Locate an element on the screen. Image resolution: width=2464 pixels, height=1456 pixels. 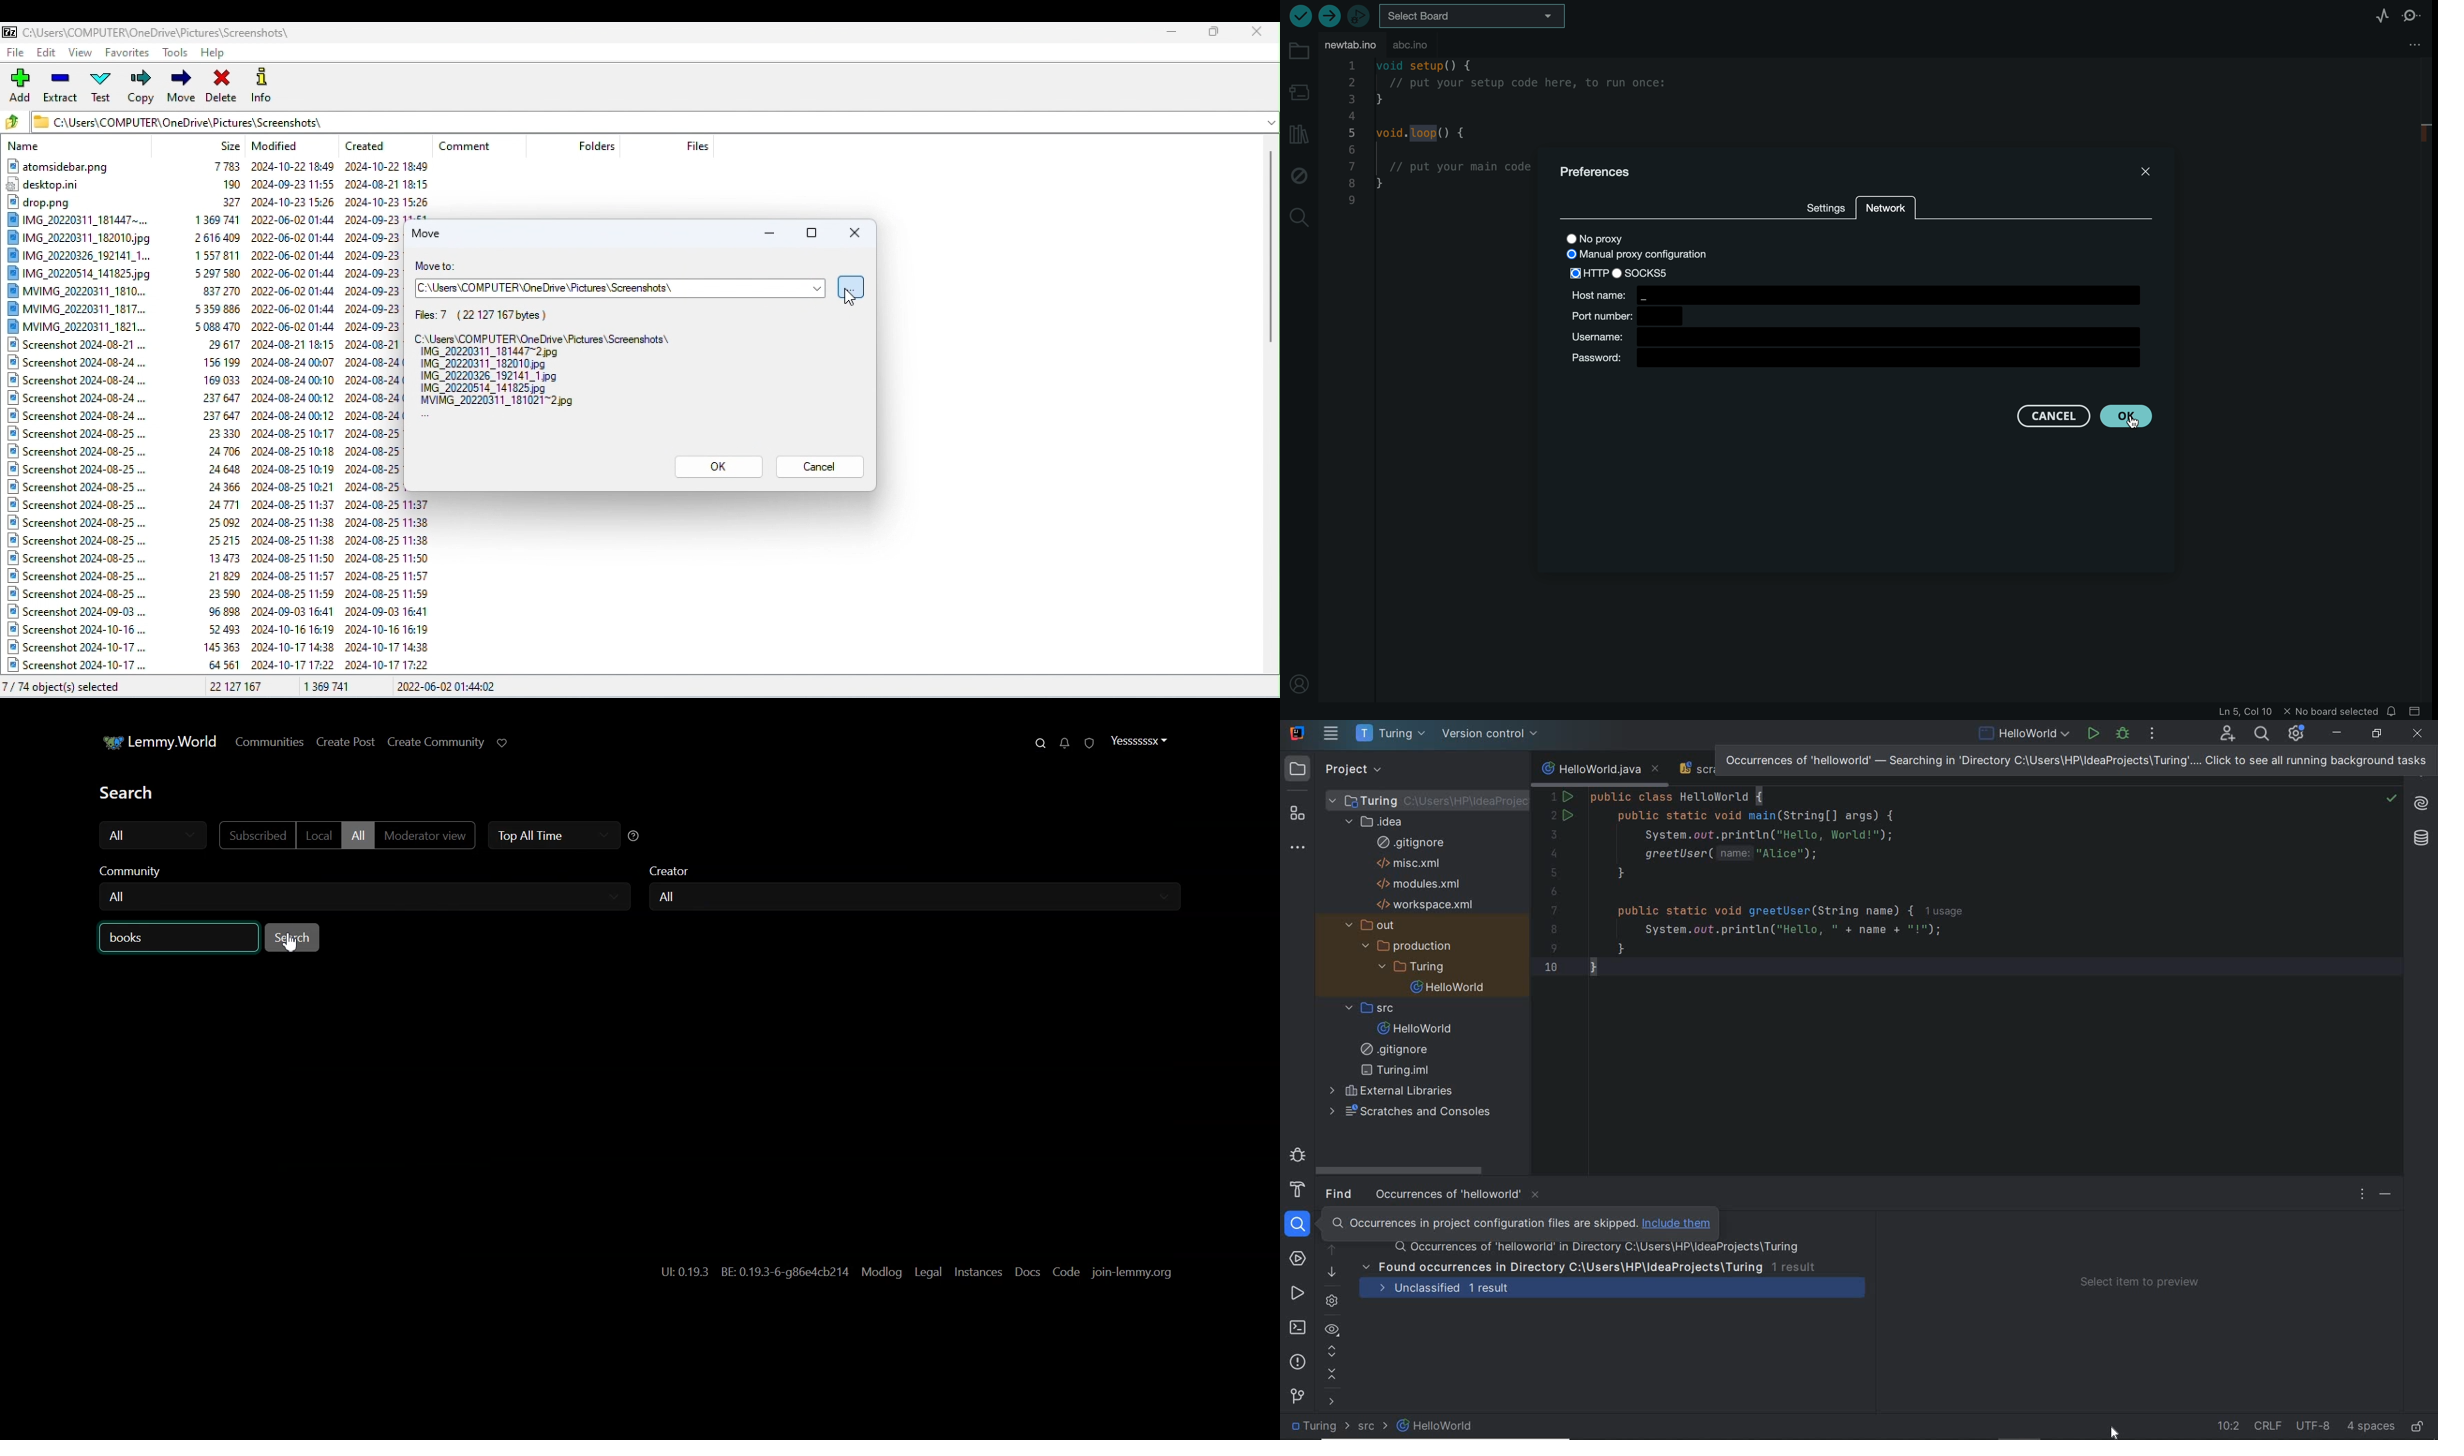
debugger is located at coordinates (1359, 16).